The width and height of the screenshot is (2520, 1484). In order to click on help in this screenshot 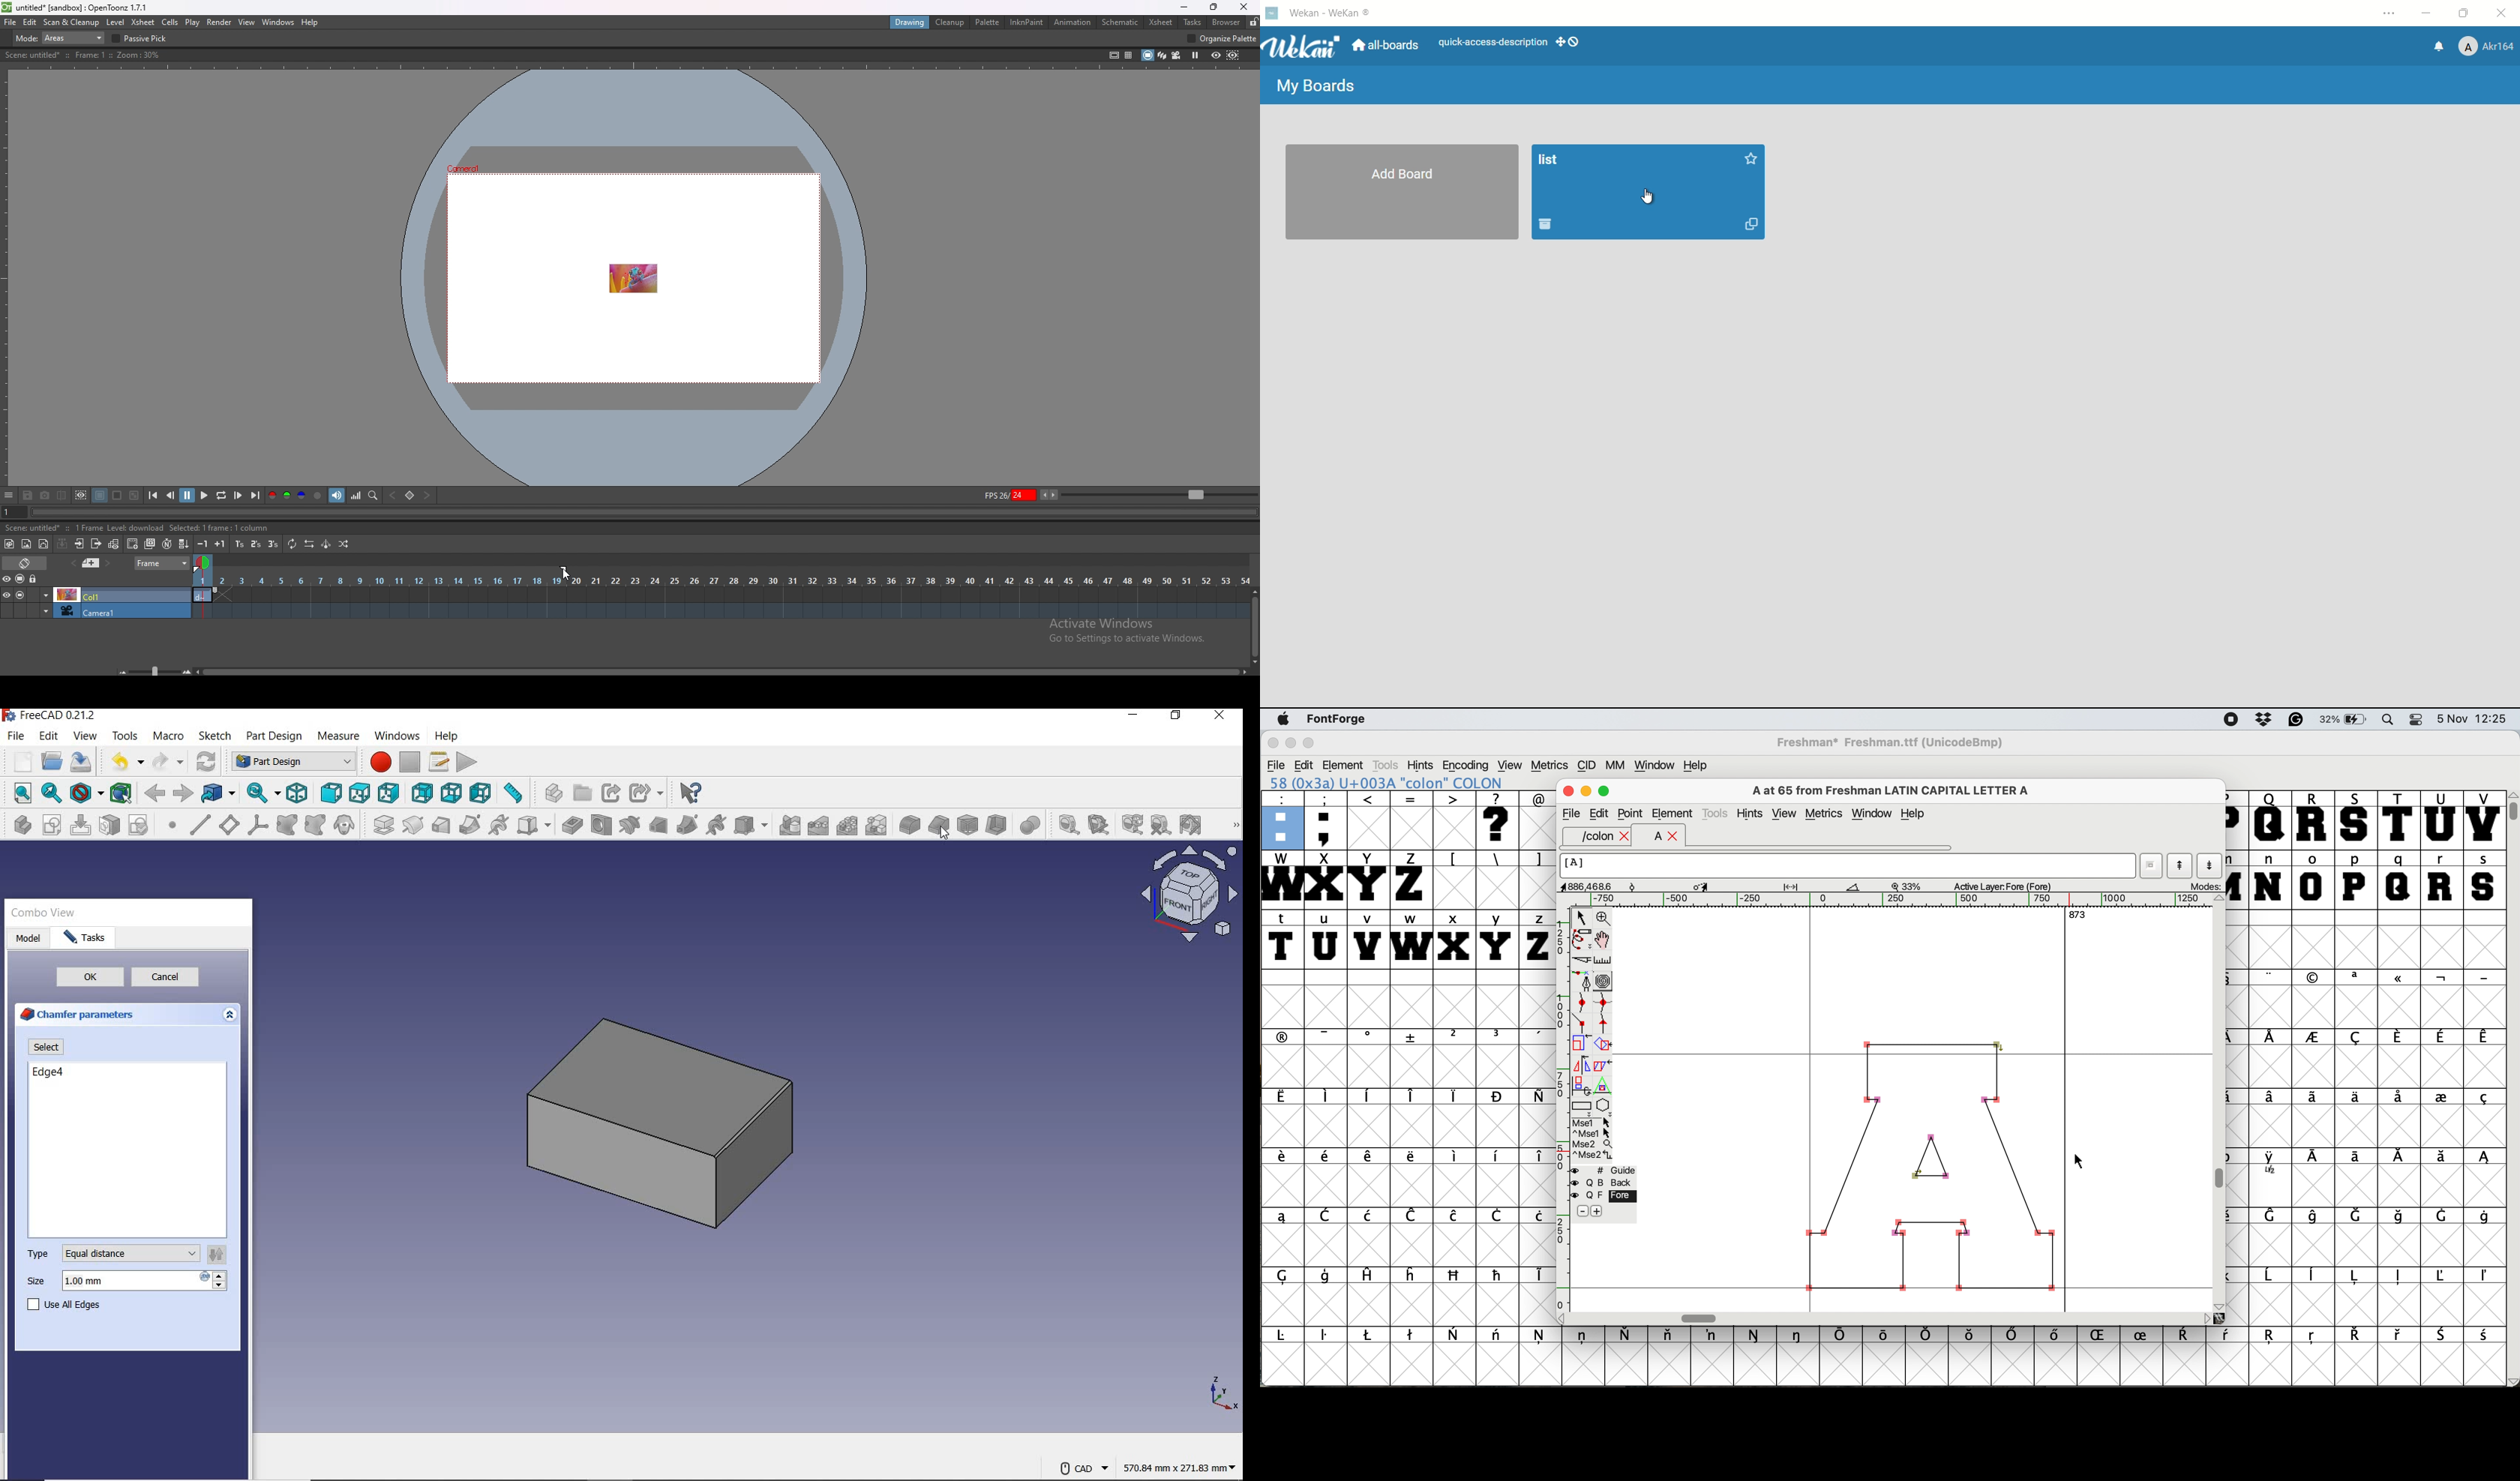, I will do `click(1915, 815)`.